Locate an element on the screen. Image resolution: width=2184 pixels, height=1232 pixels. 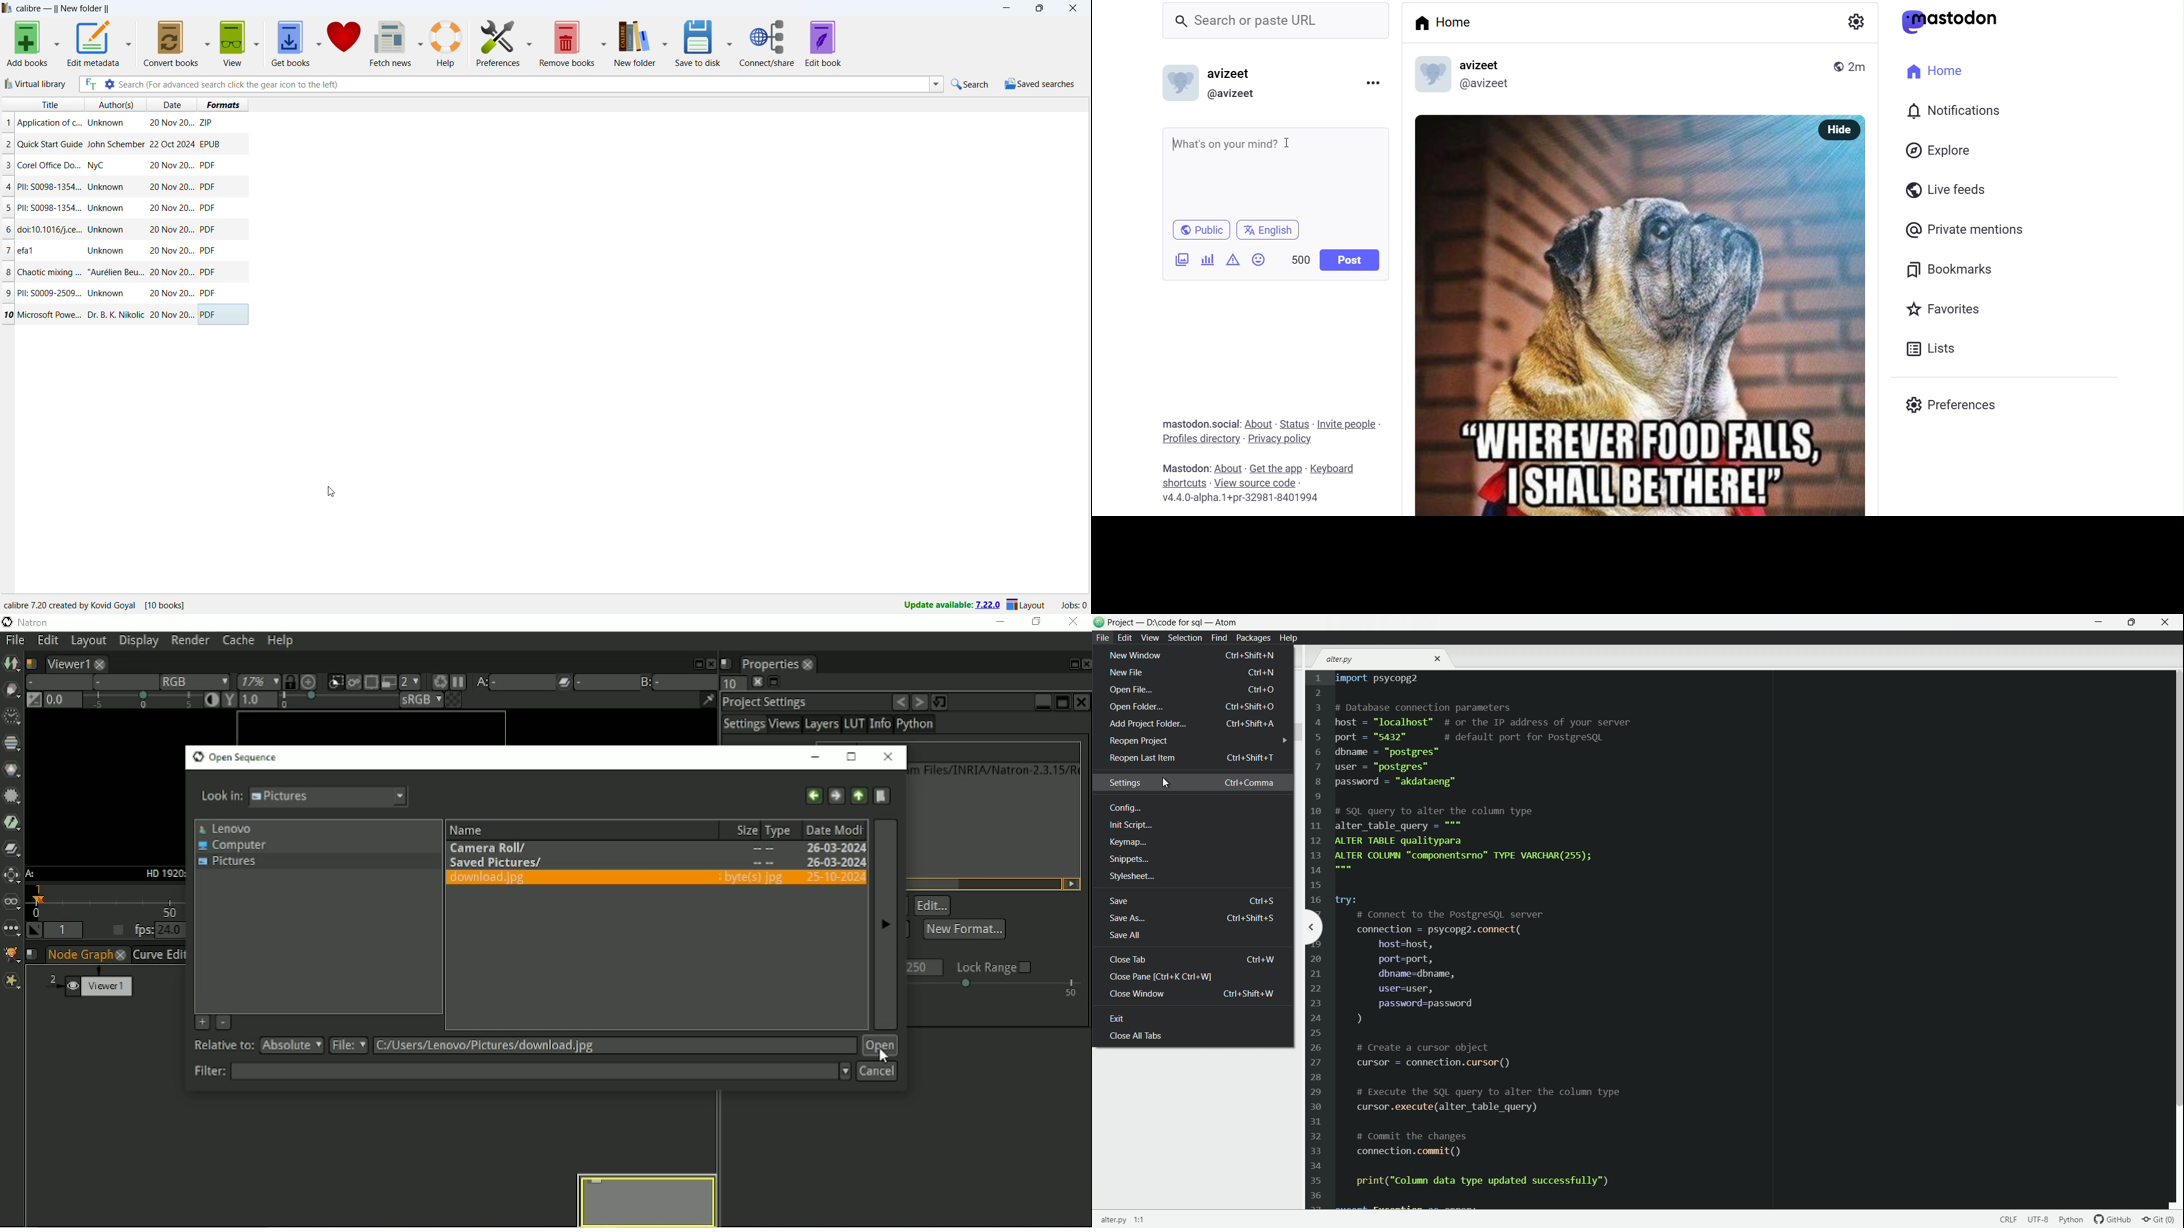
PDF is located at coordinates (210, 293).